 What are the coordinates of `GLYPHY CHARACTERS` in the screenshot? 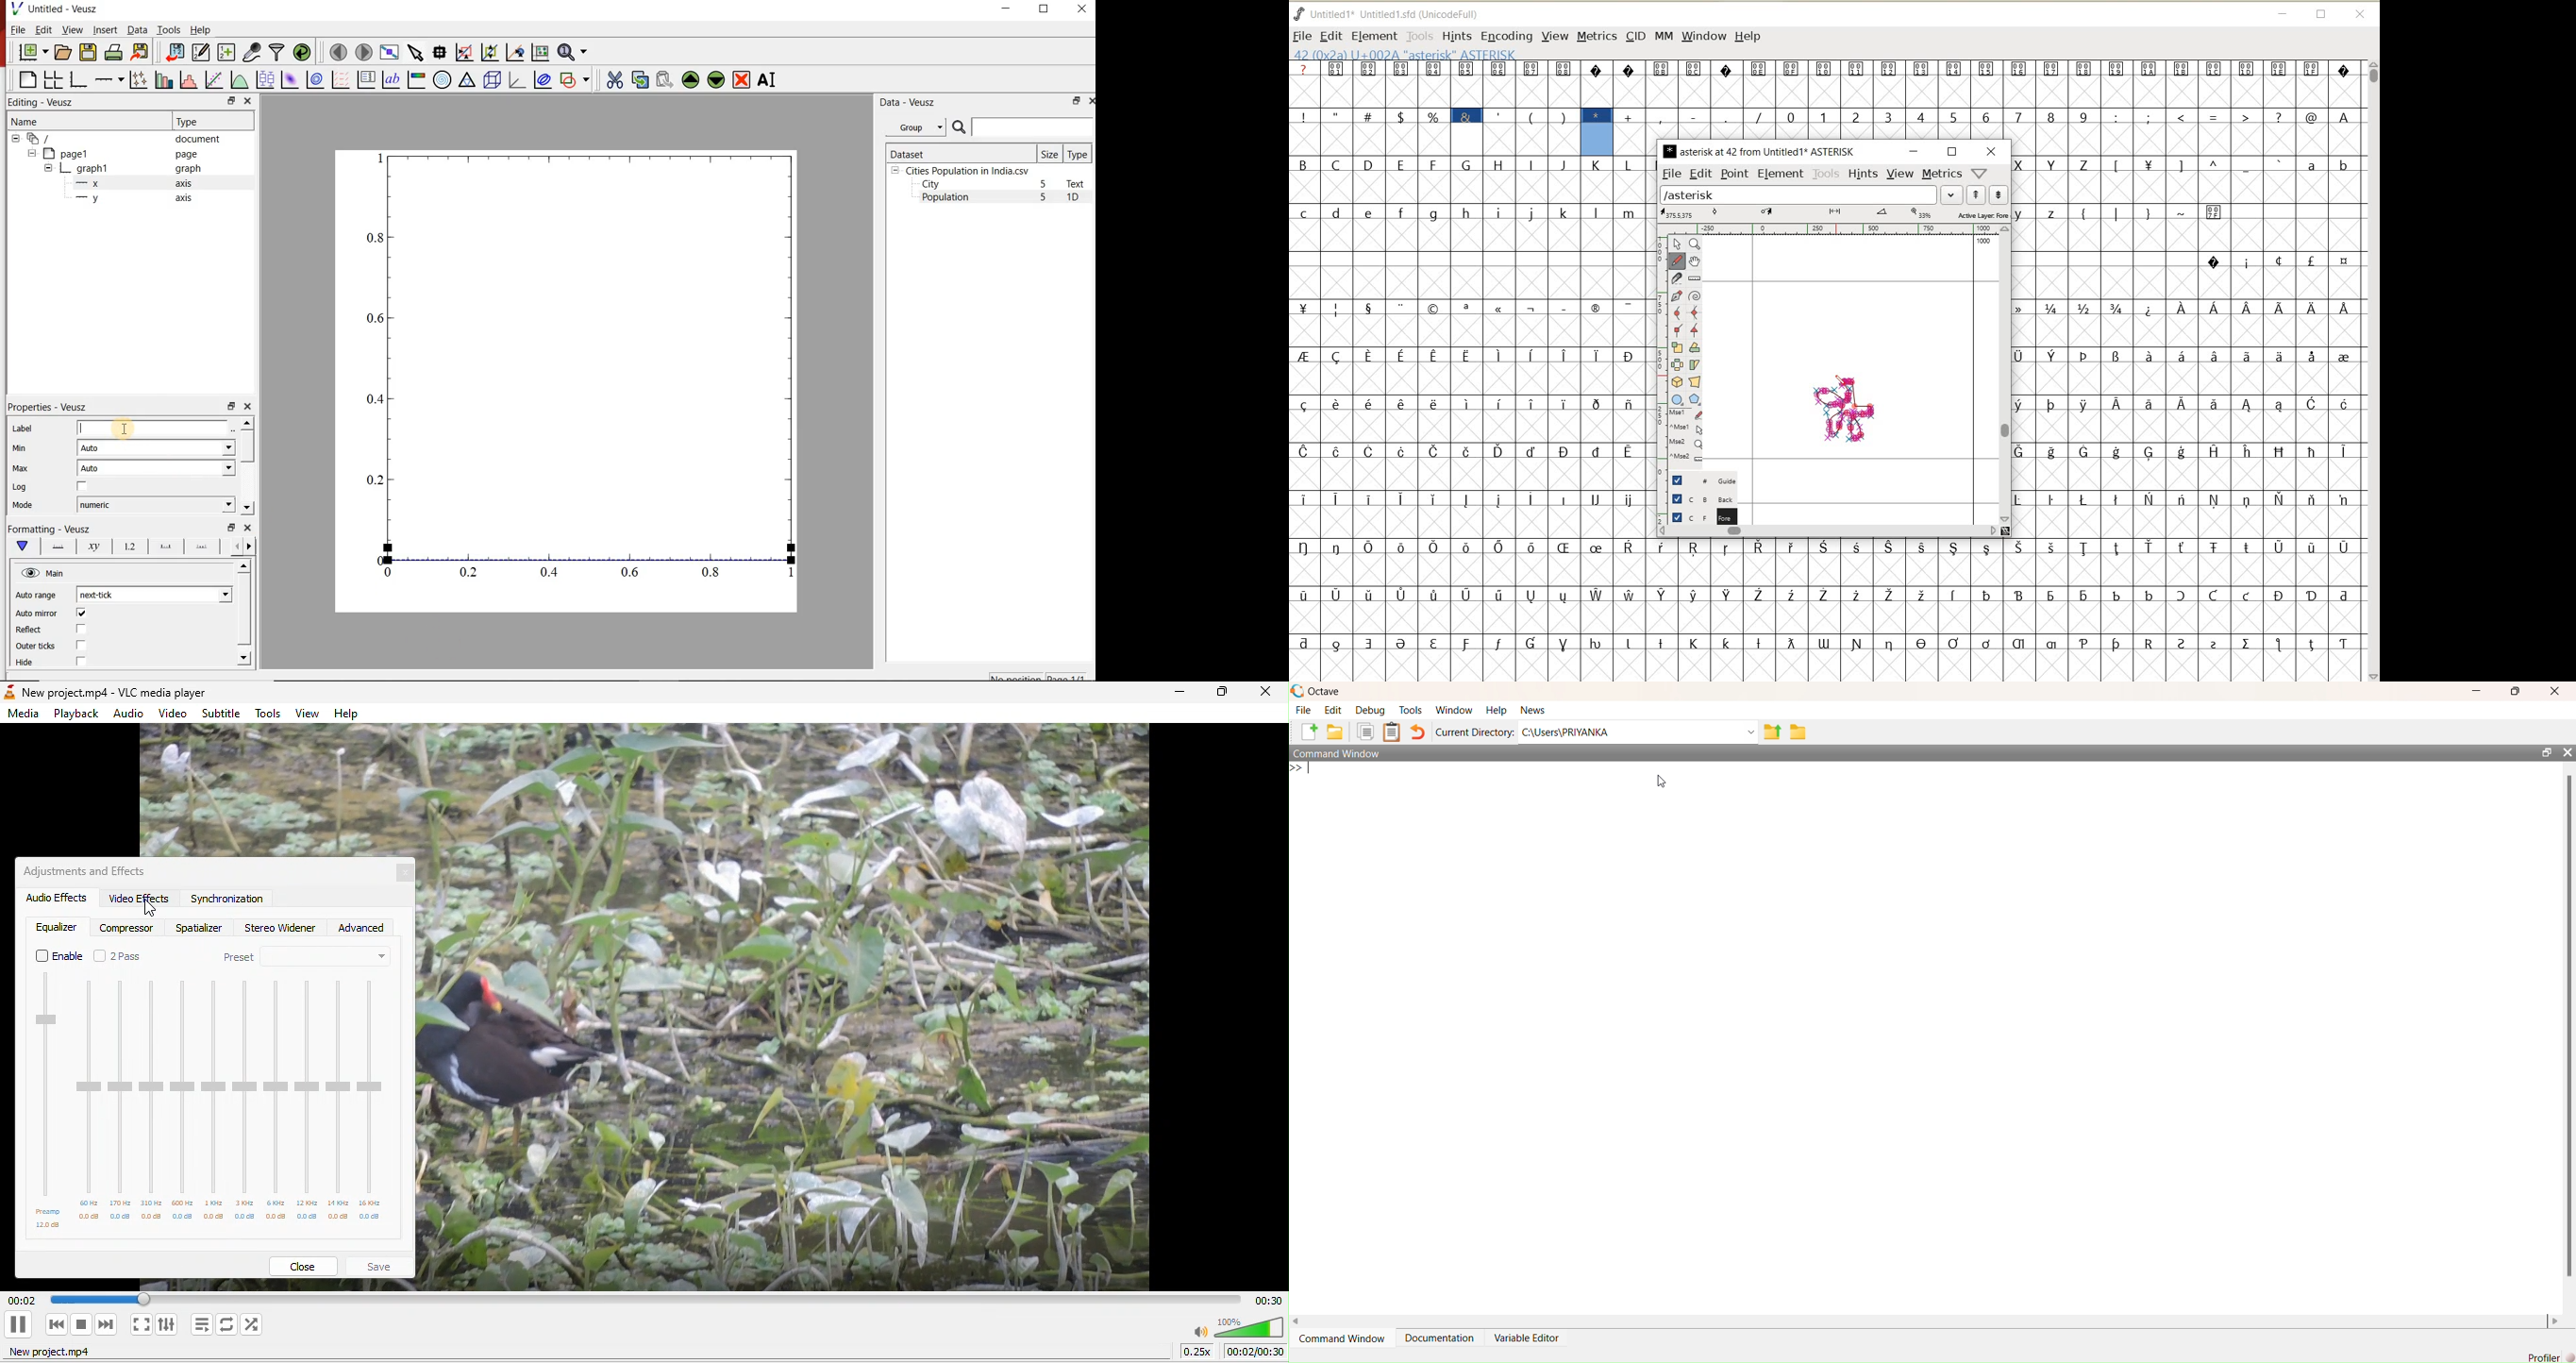 It's located at (1469, 418).